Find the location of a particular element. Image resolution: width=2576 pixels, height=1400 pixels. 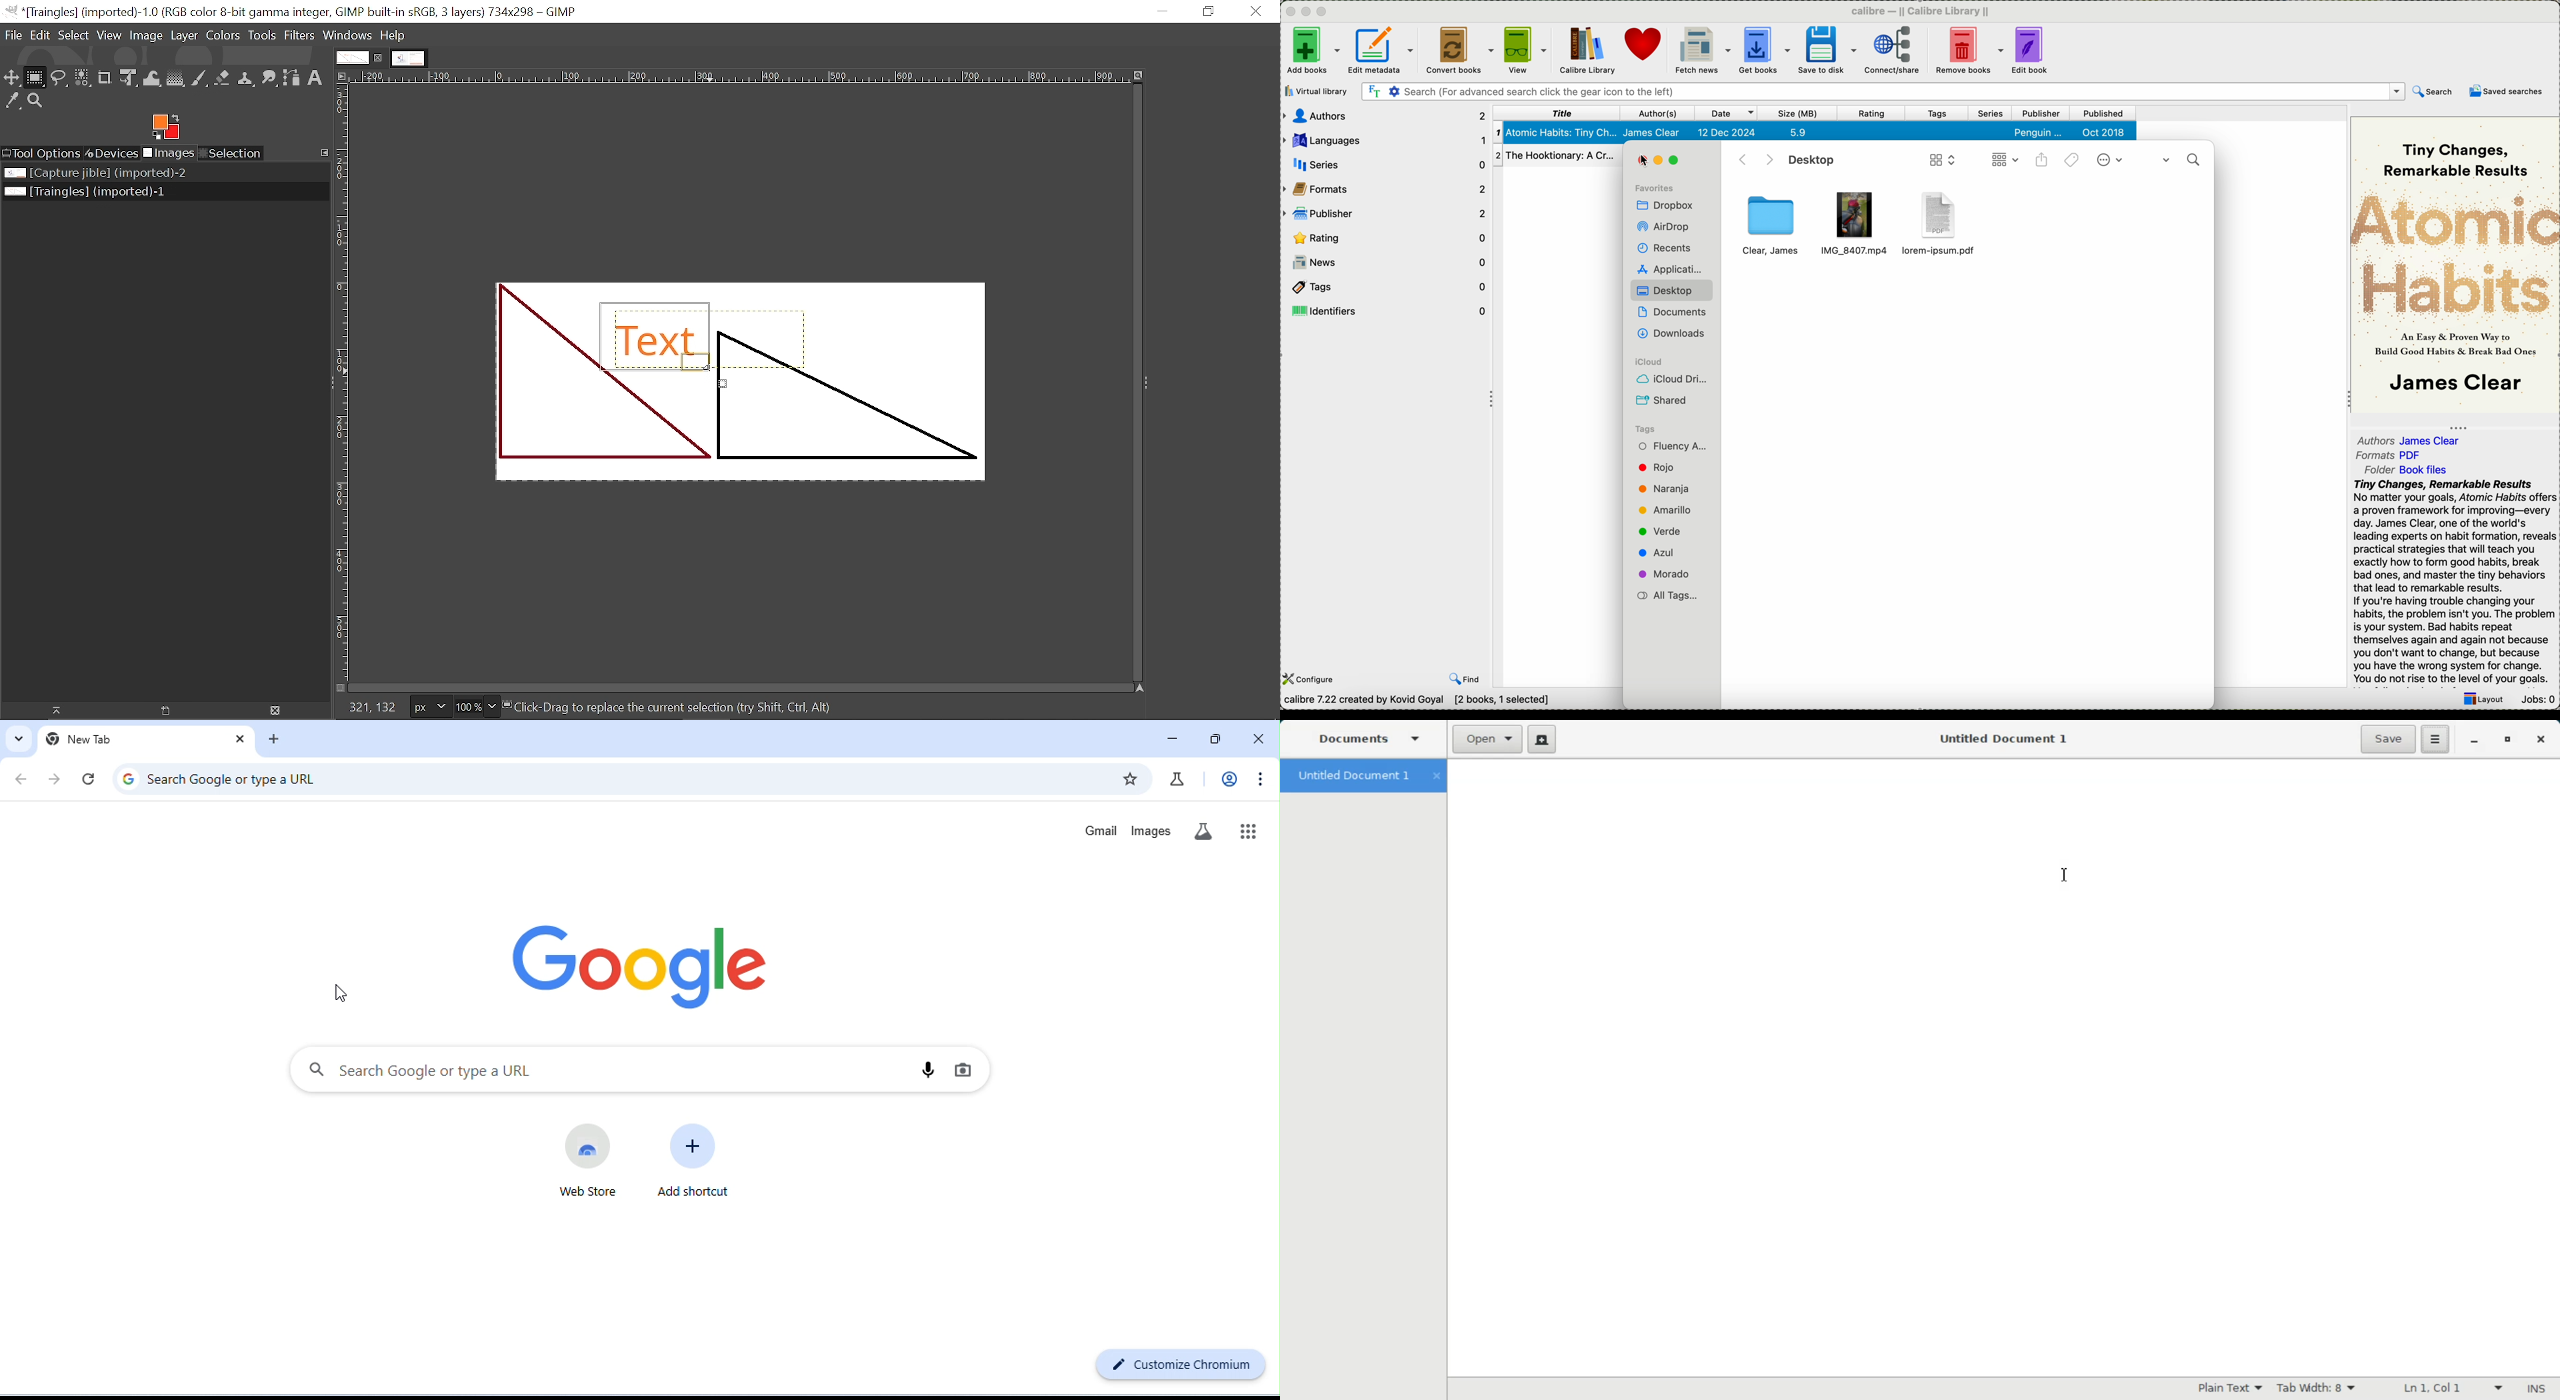

recents is located at coordinates (1667, 246).